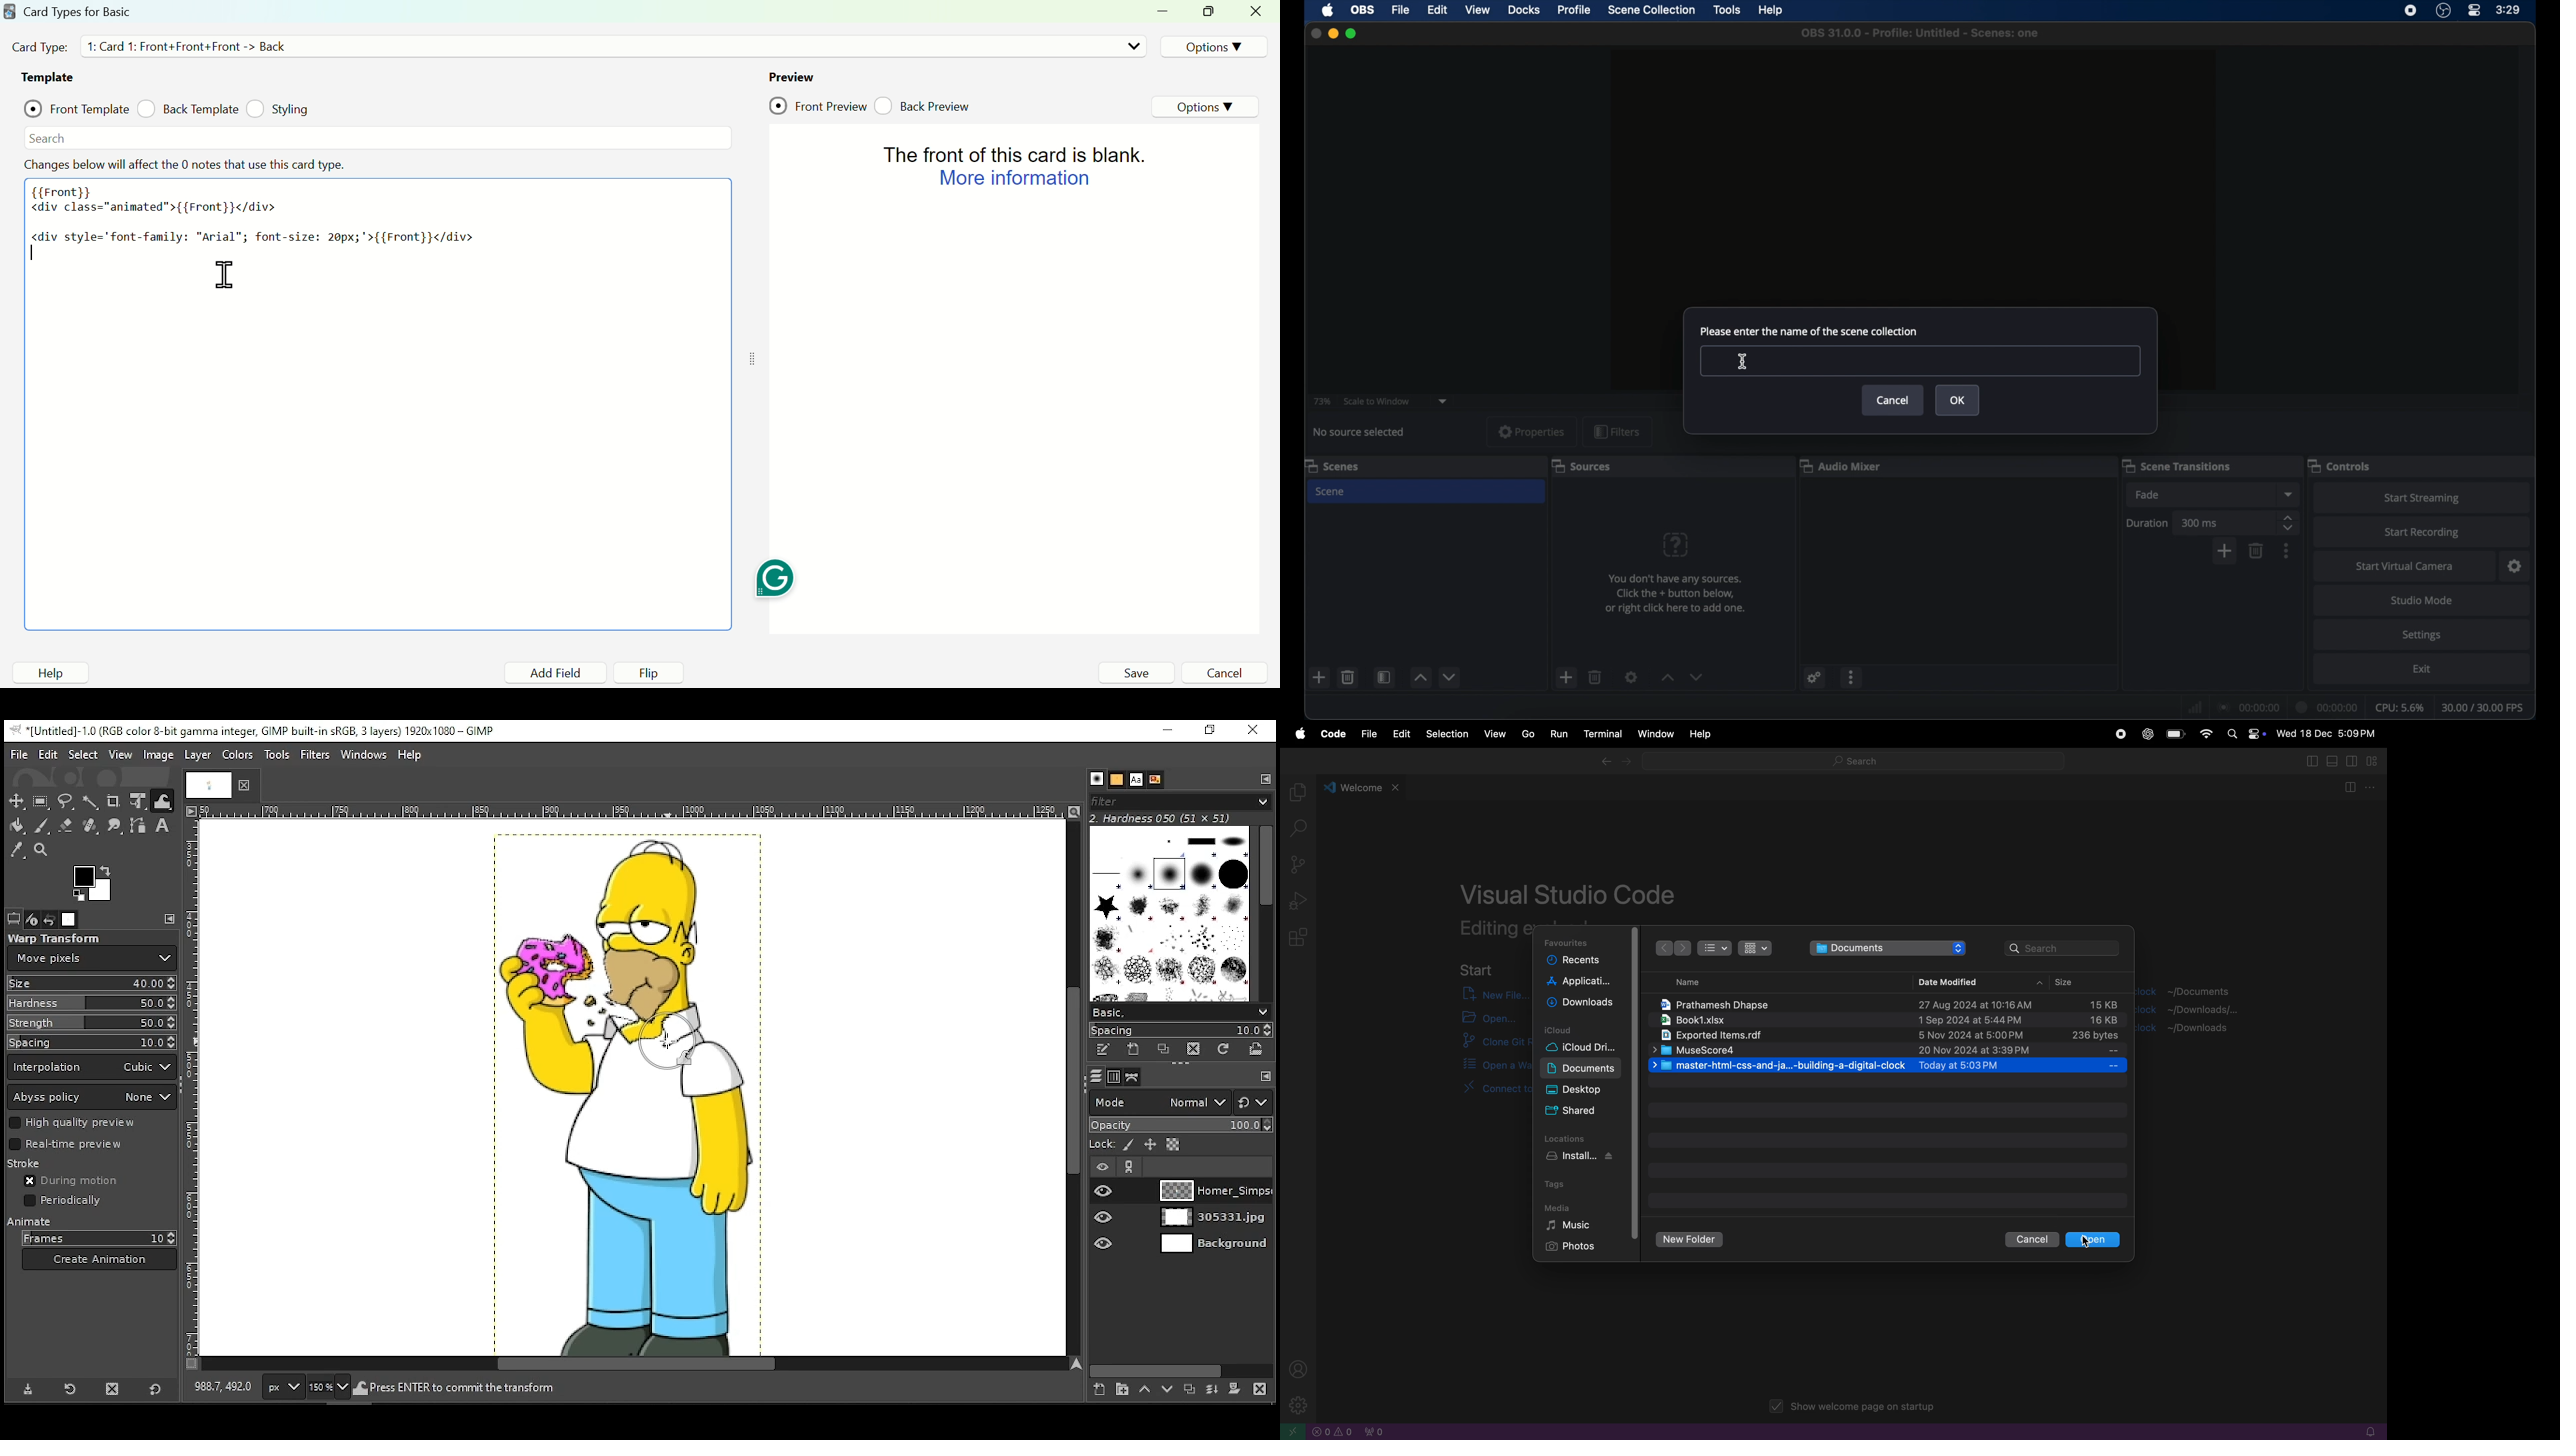  I want to click on view, so click(1477, 9).